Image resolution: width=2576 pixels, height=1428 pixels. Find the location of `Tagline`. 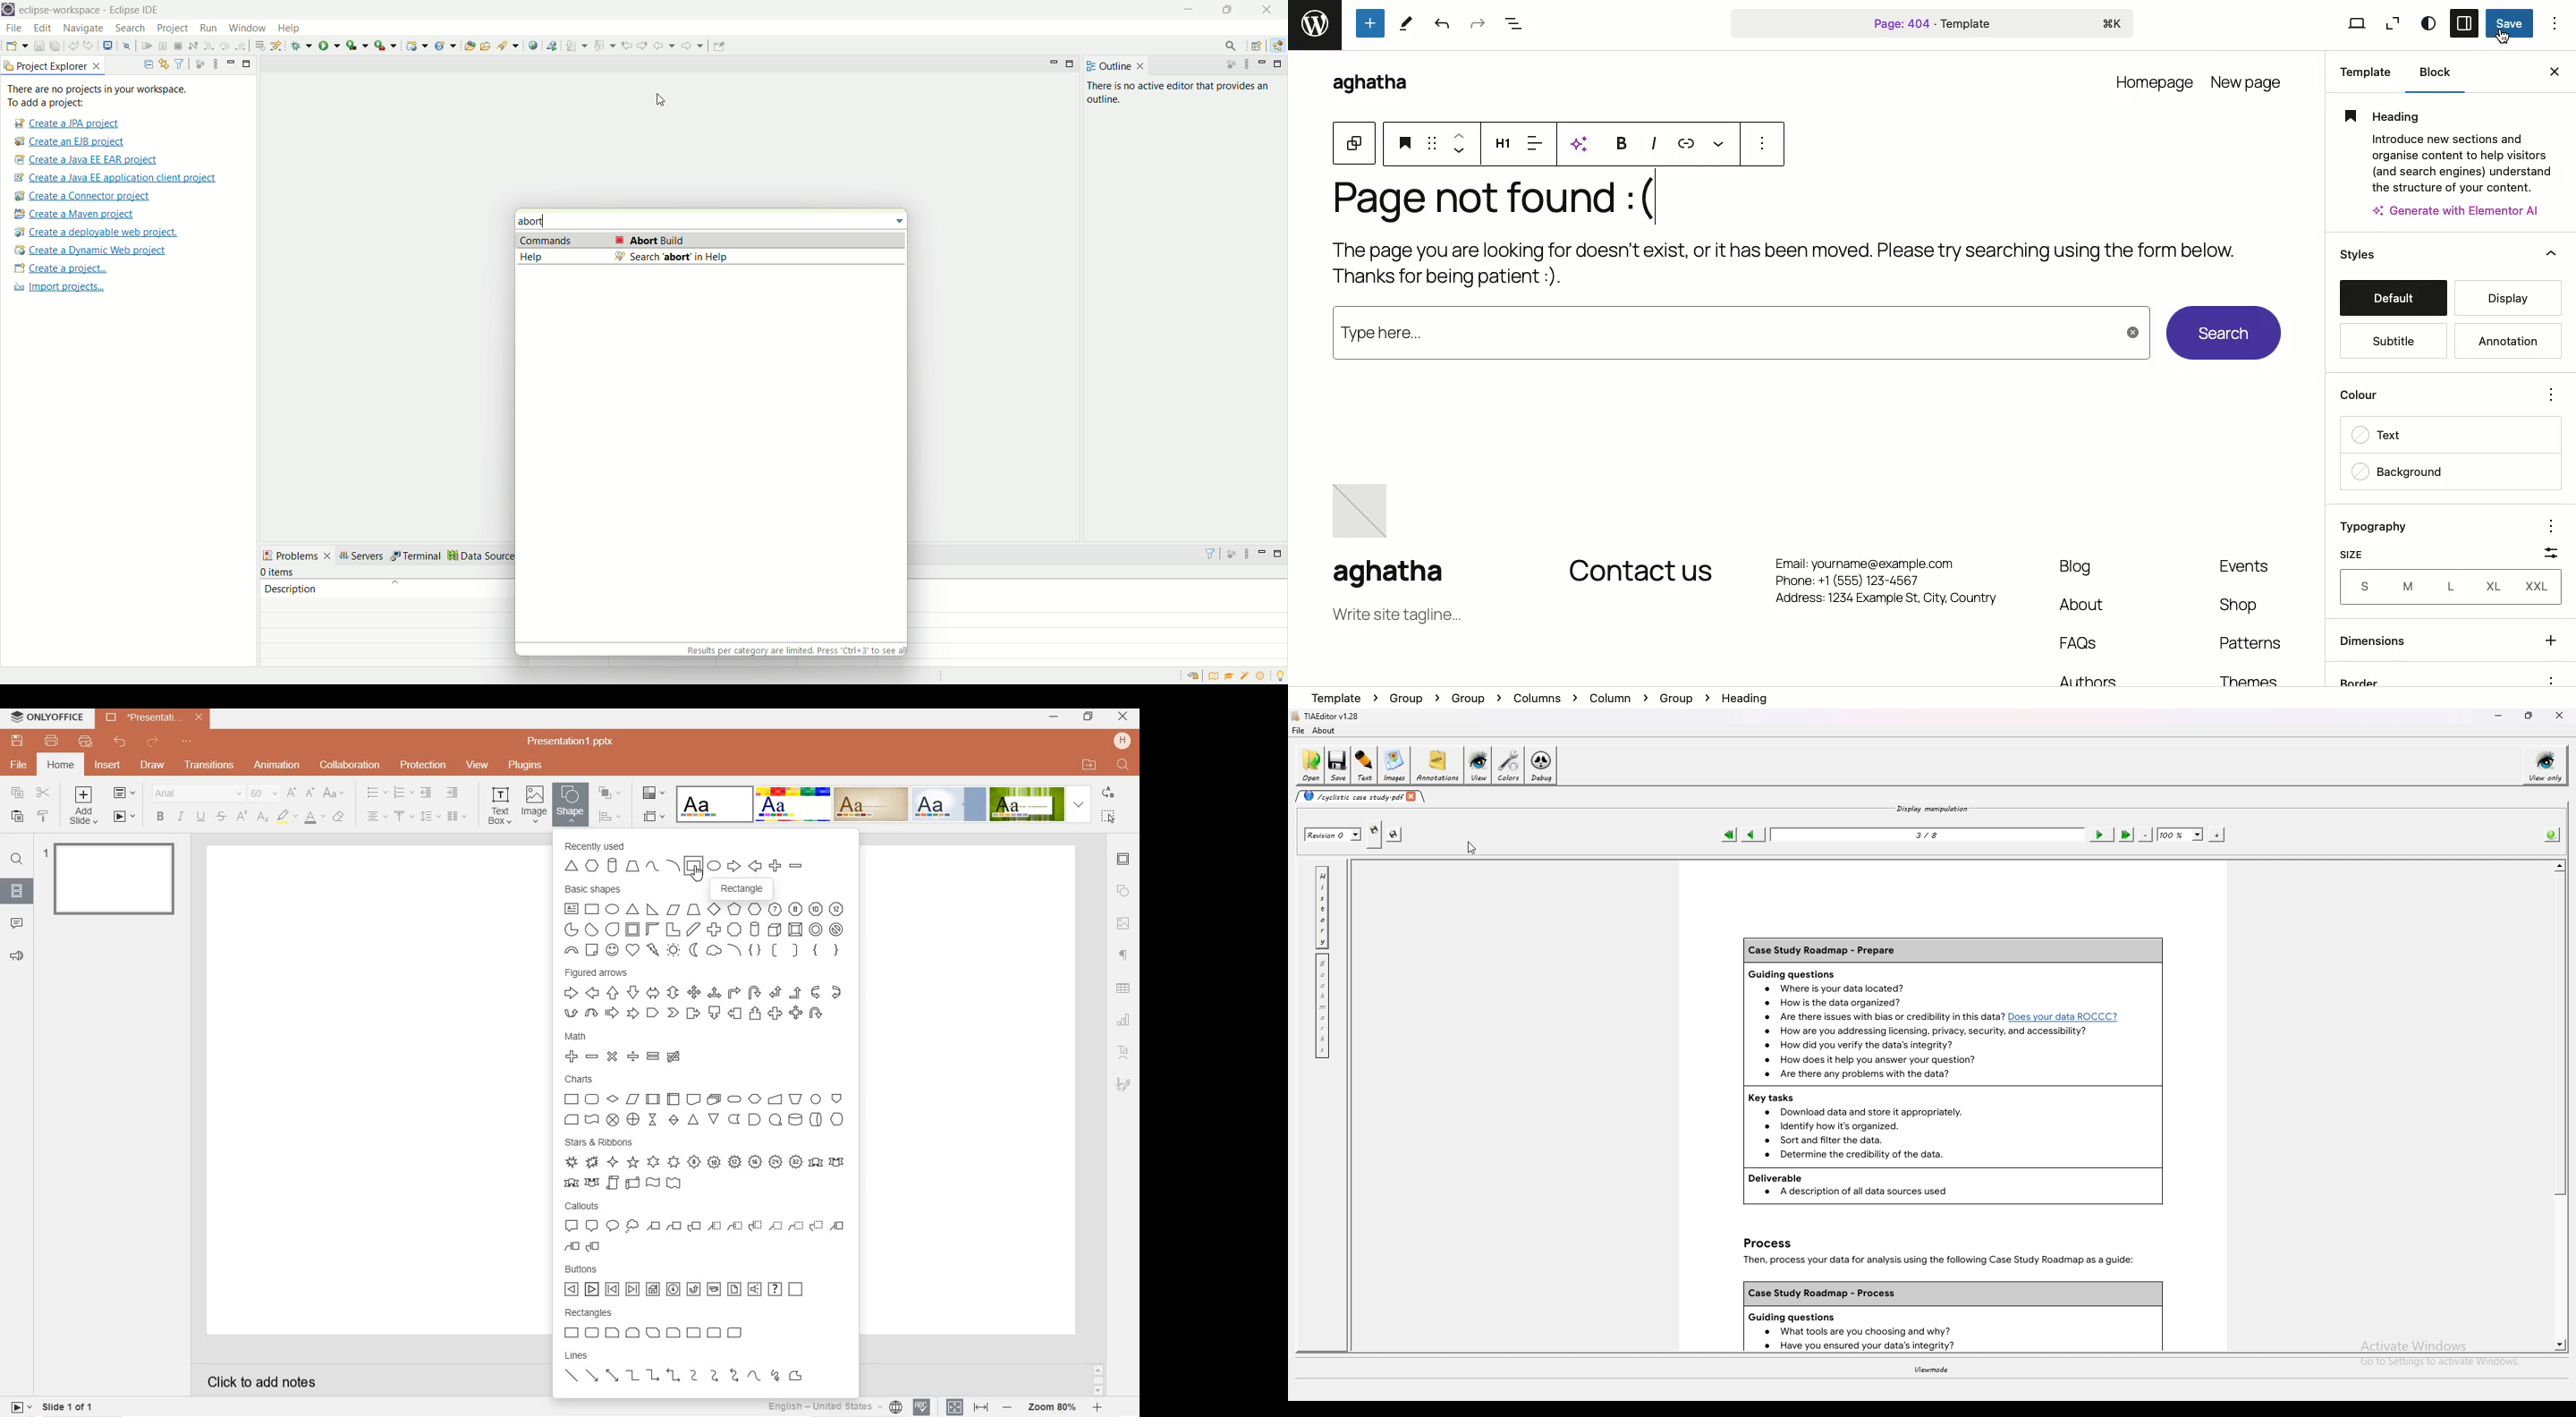

Tagline is located at coordinates (1395, 616).